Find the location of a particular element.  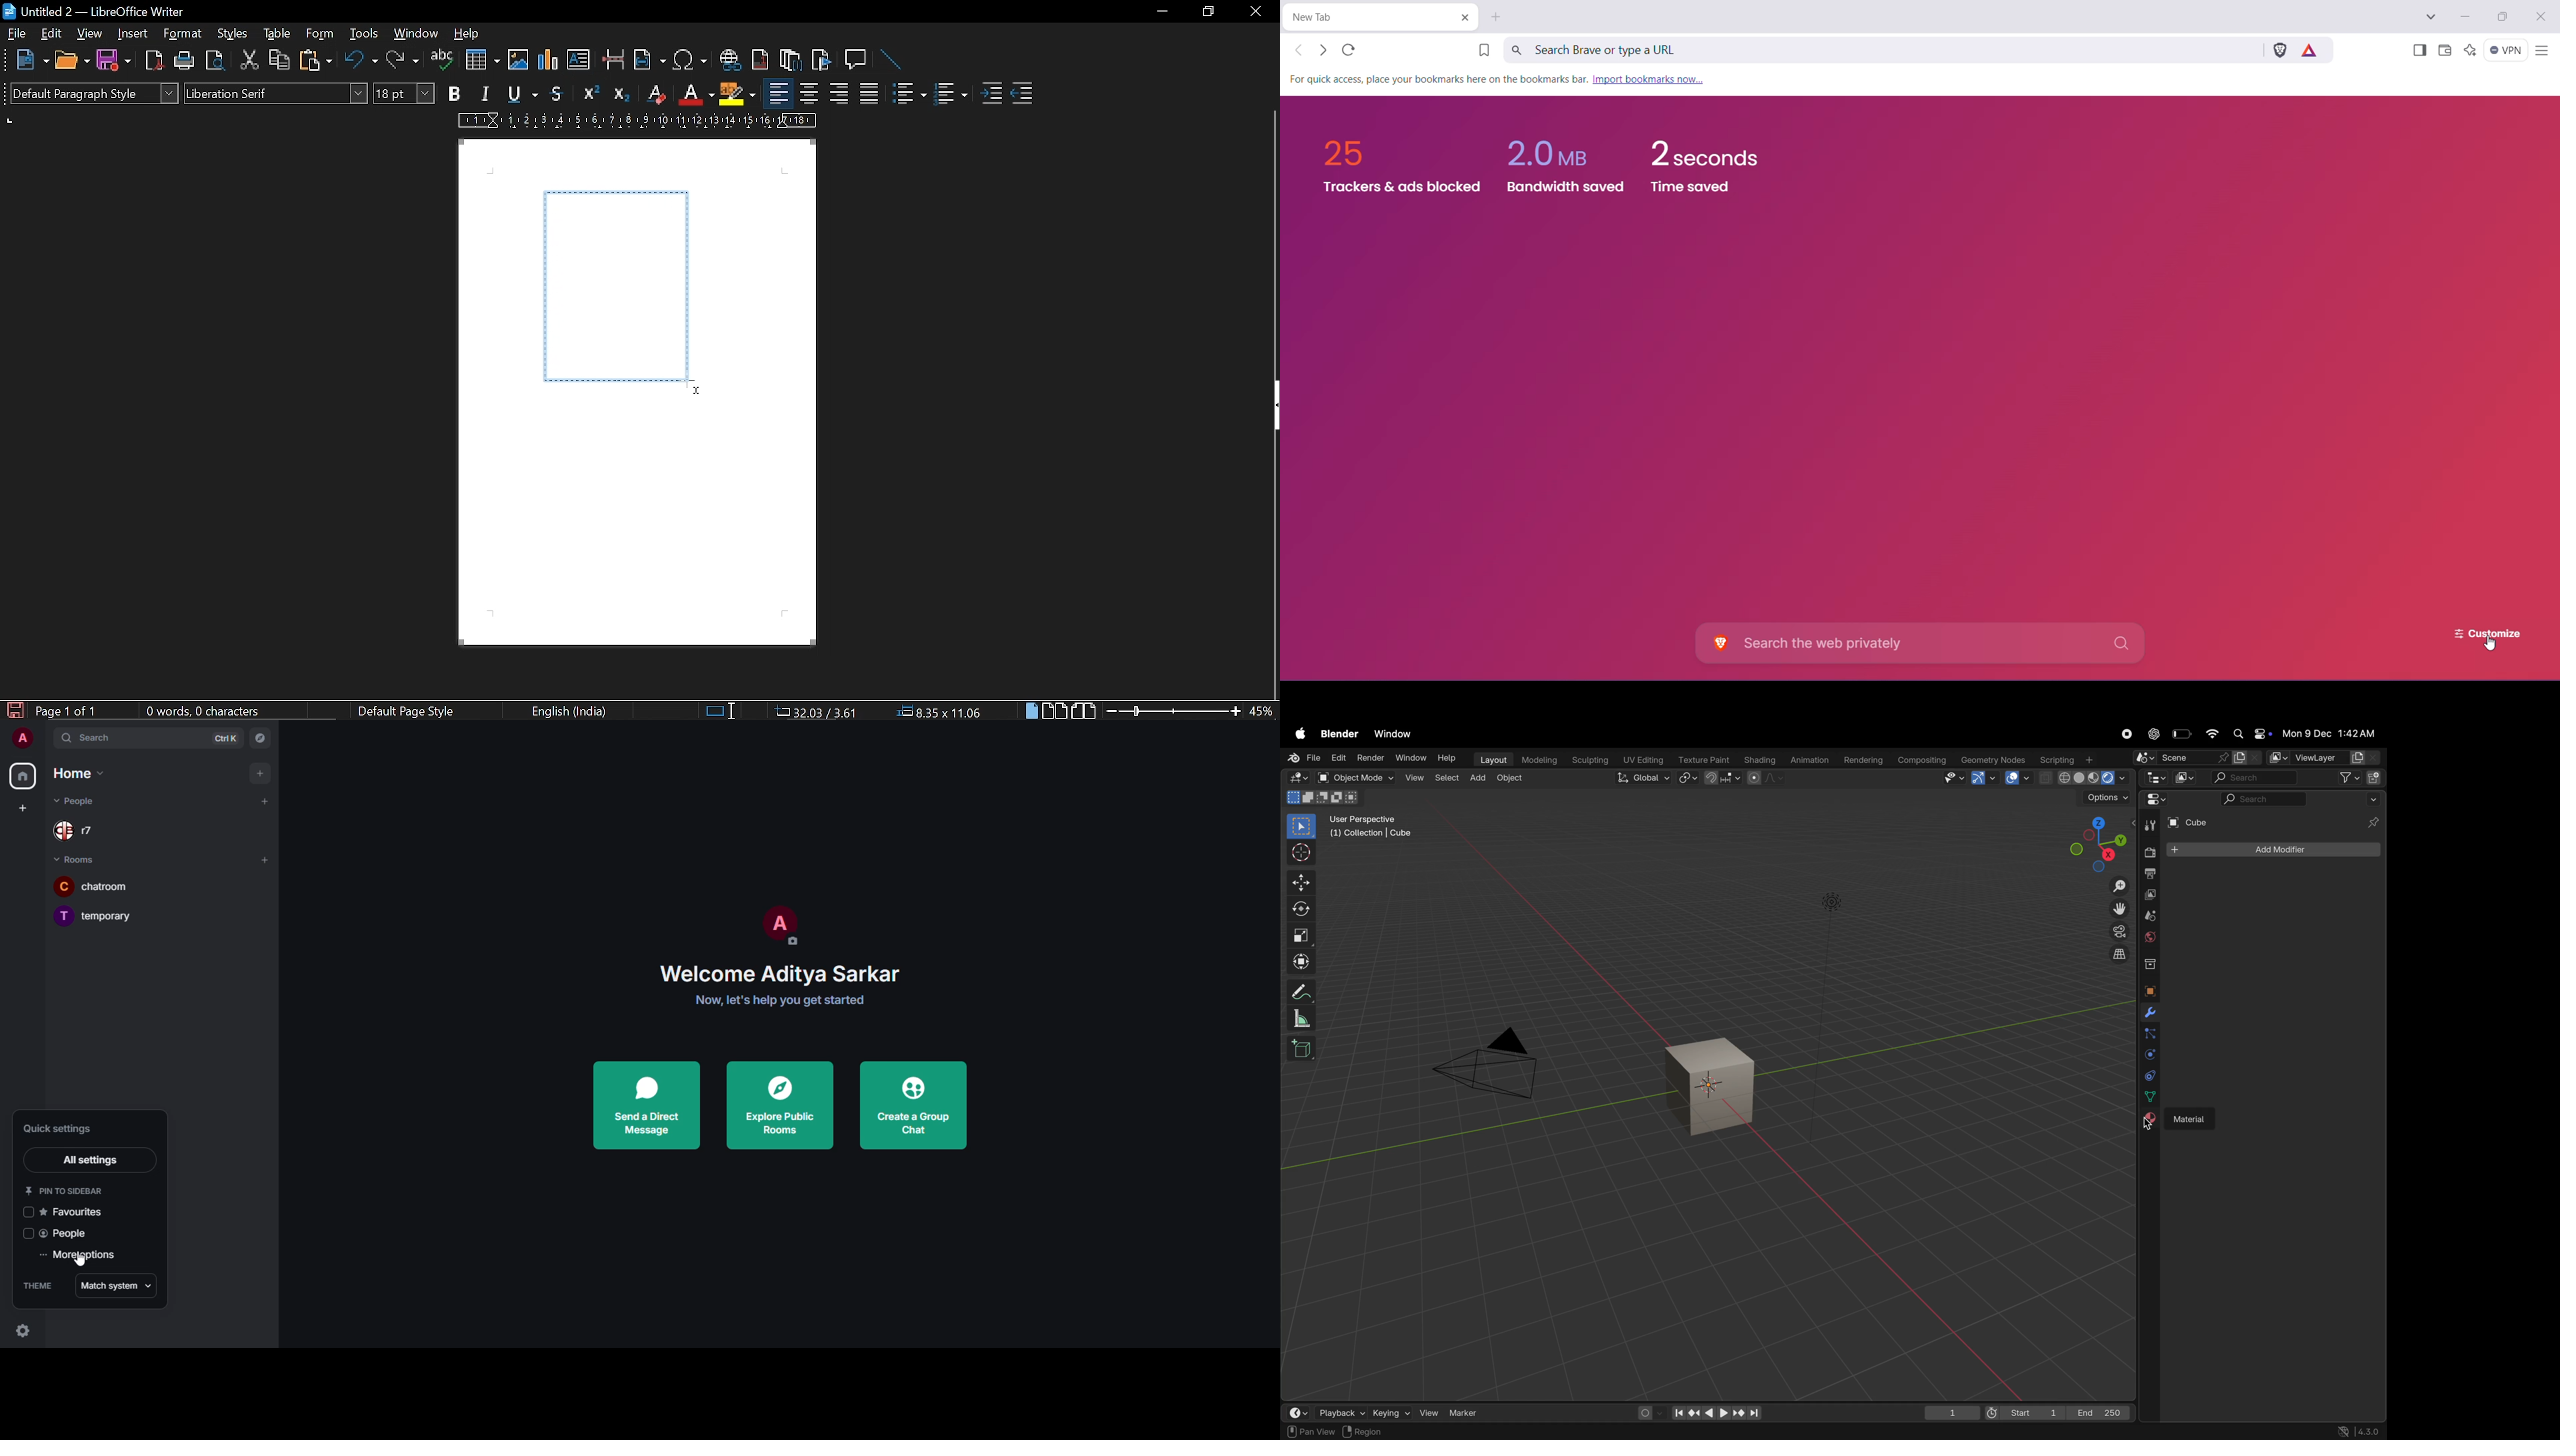

physics is located at coordinates (2148, 1054).